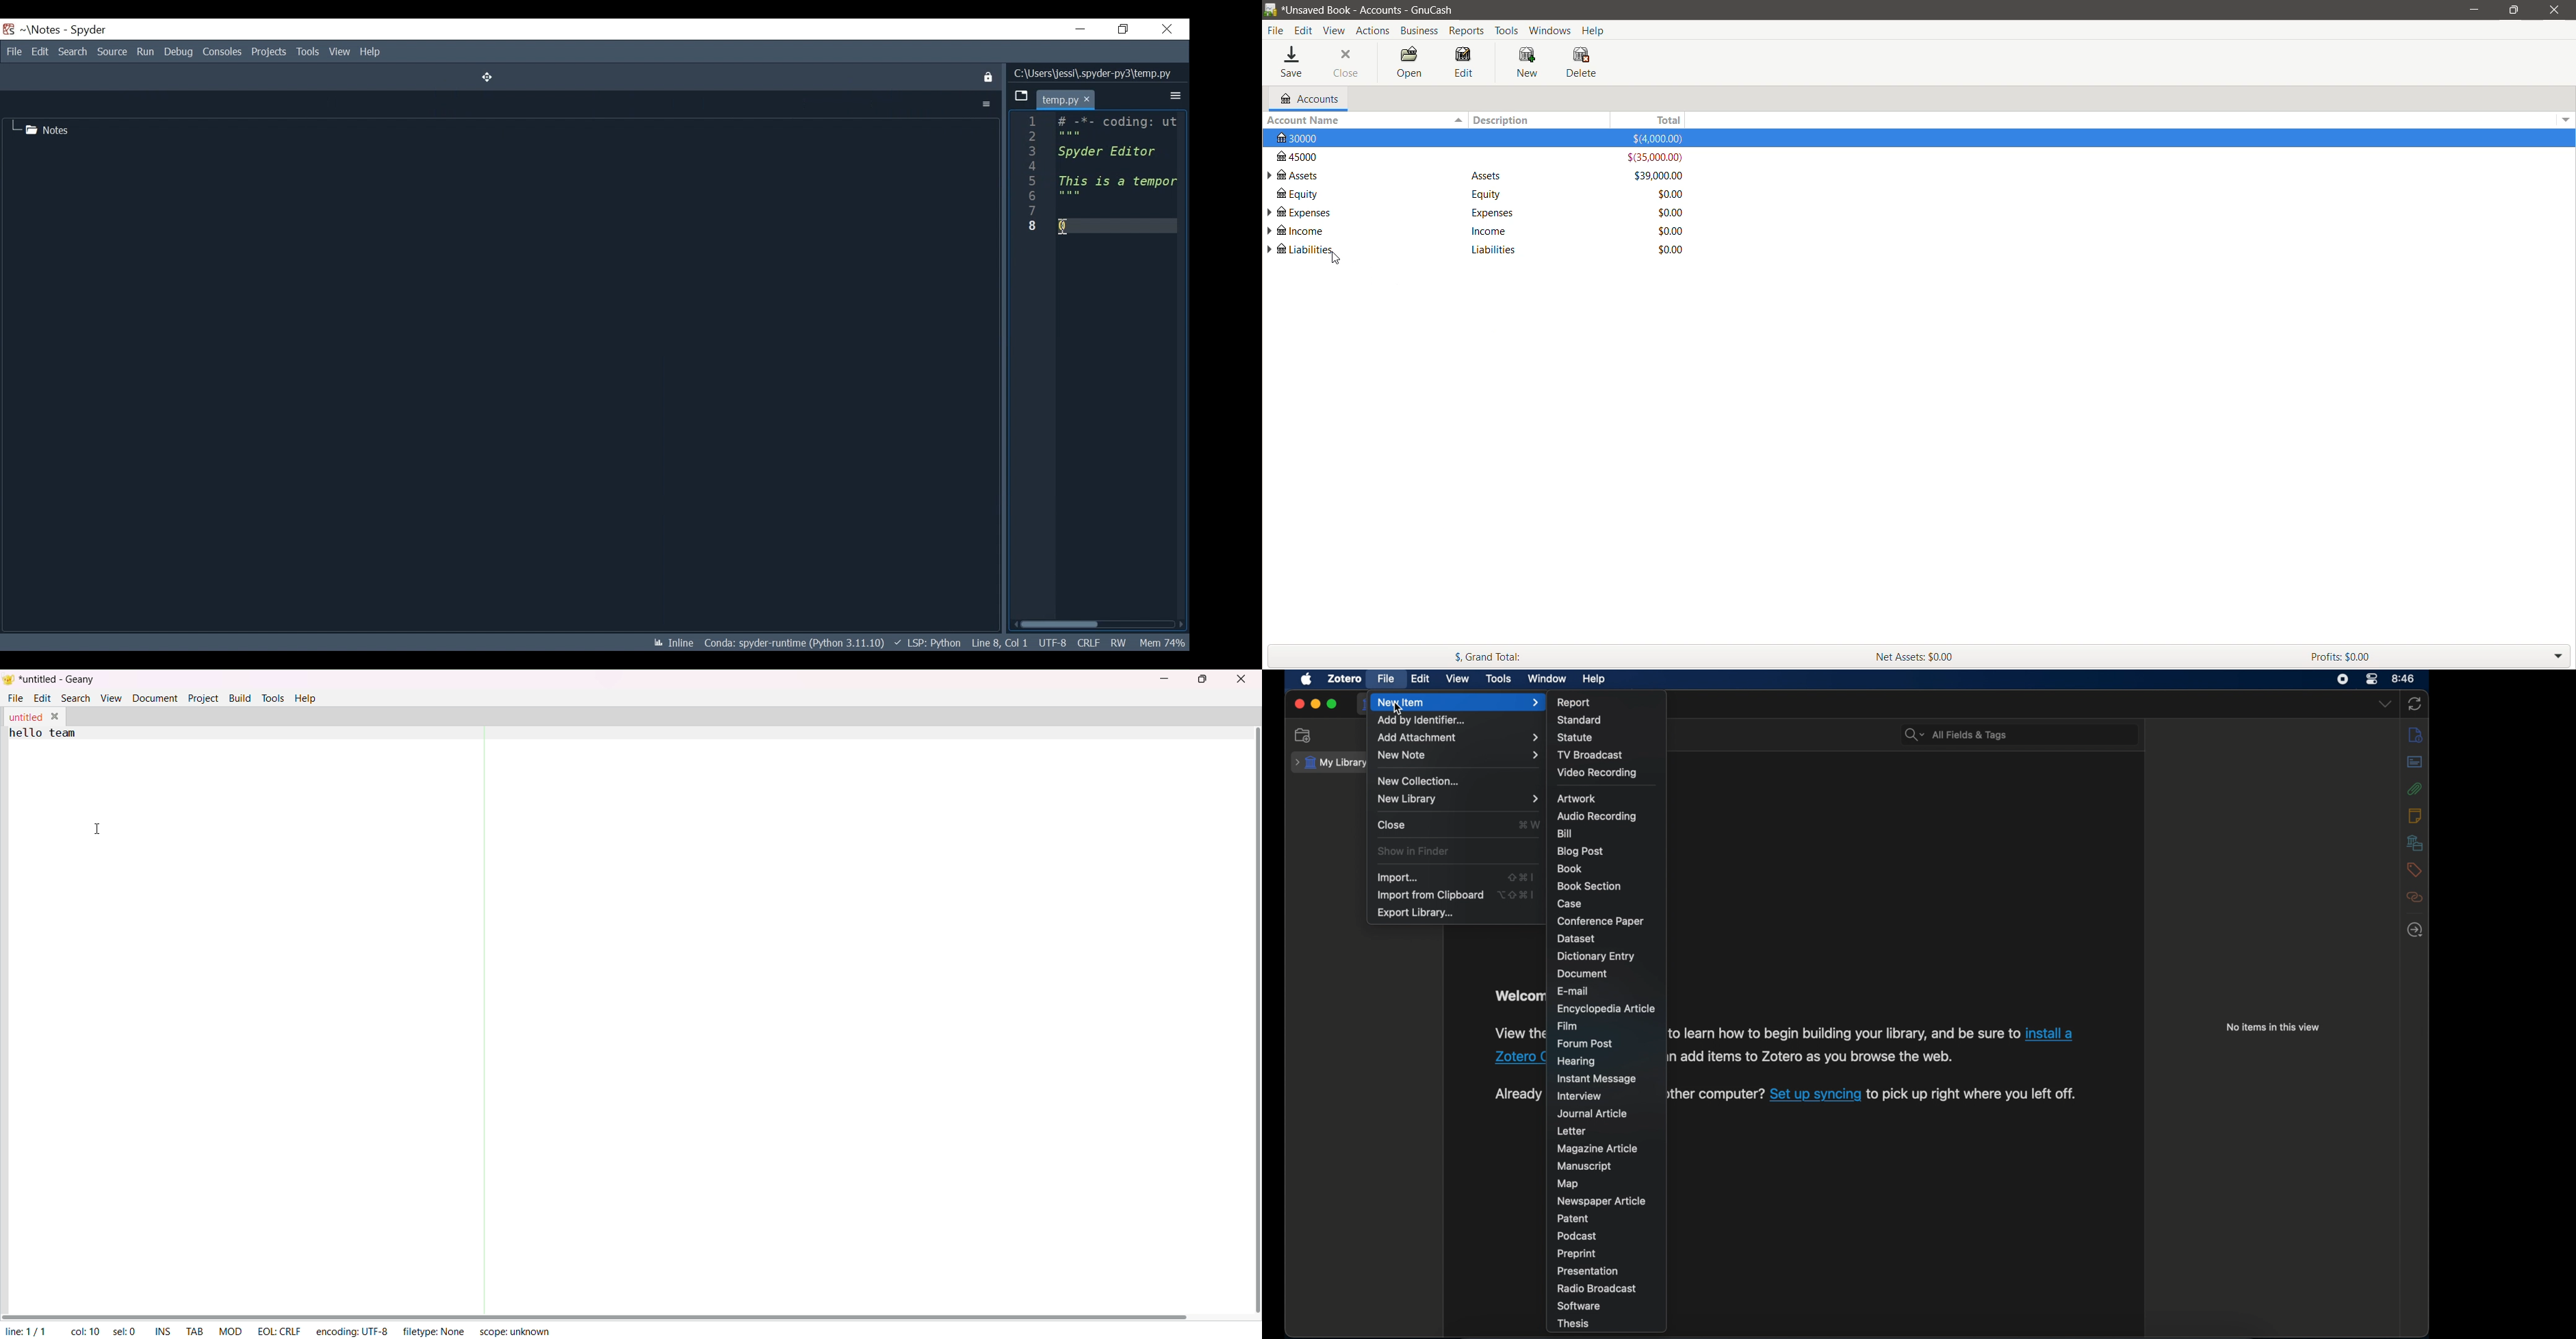 Image resolution: width=2576 pixels, height=1344 pixels. What do you see at coordinates (670, 642) in the screenshot?
I see `Inline` at bounding box center [670, 642].